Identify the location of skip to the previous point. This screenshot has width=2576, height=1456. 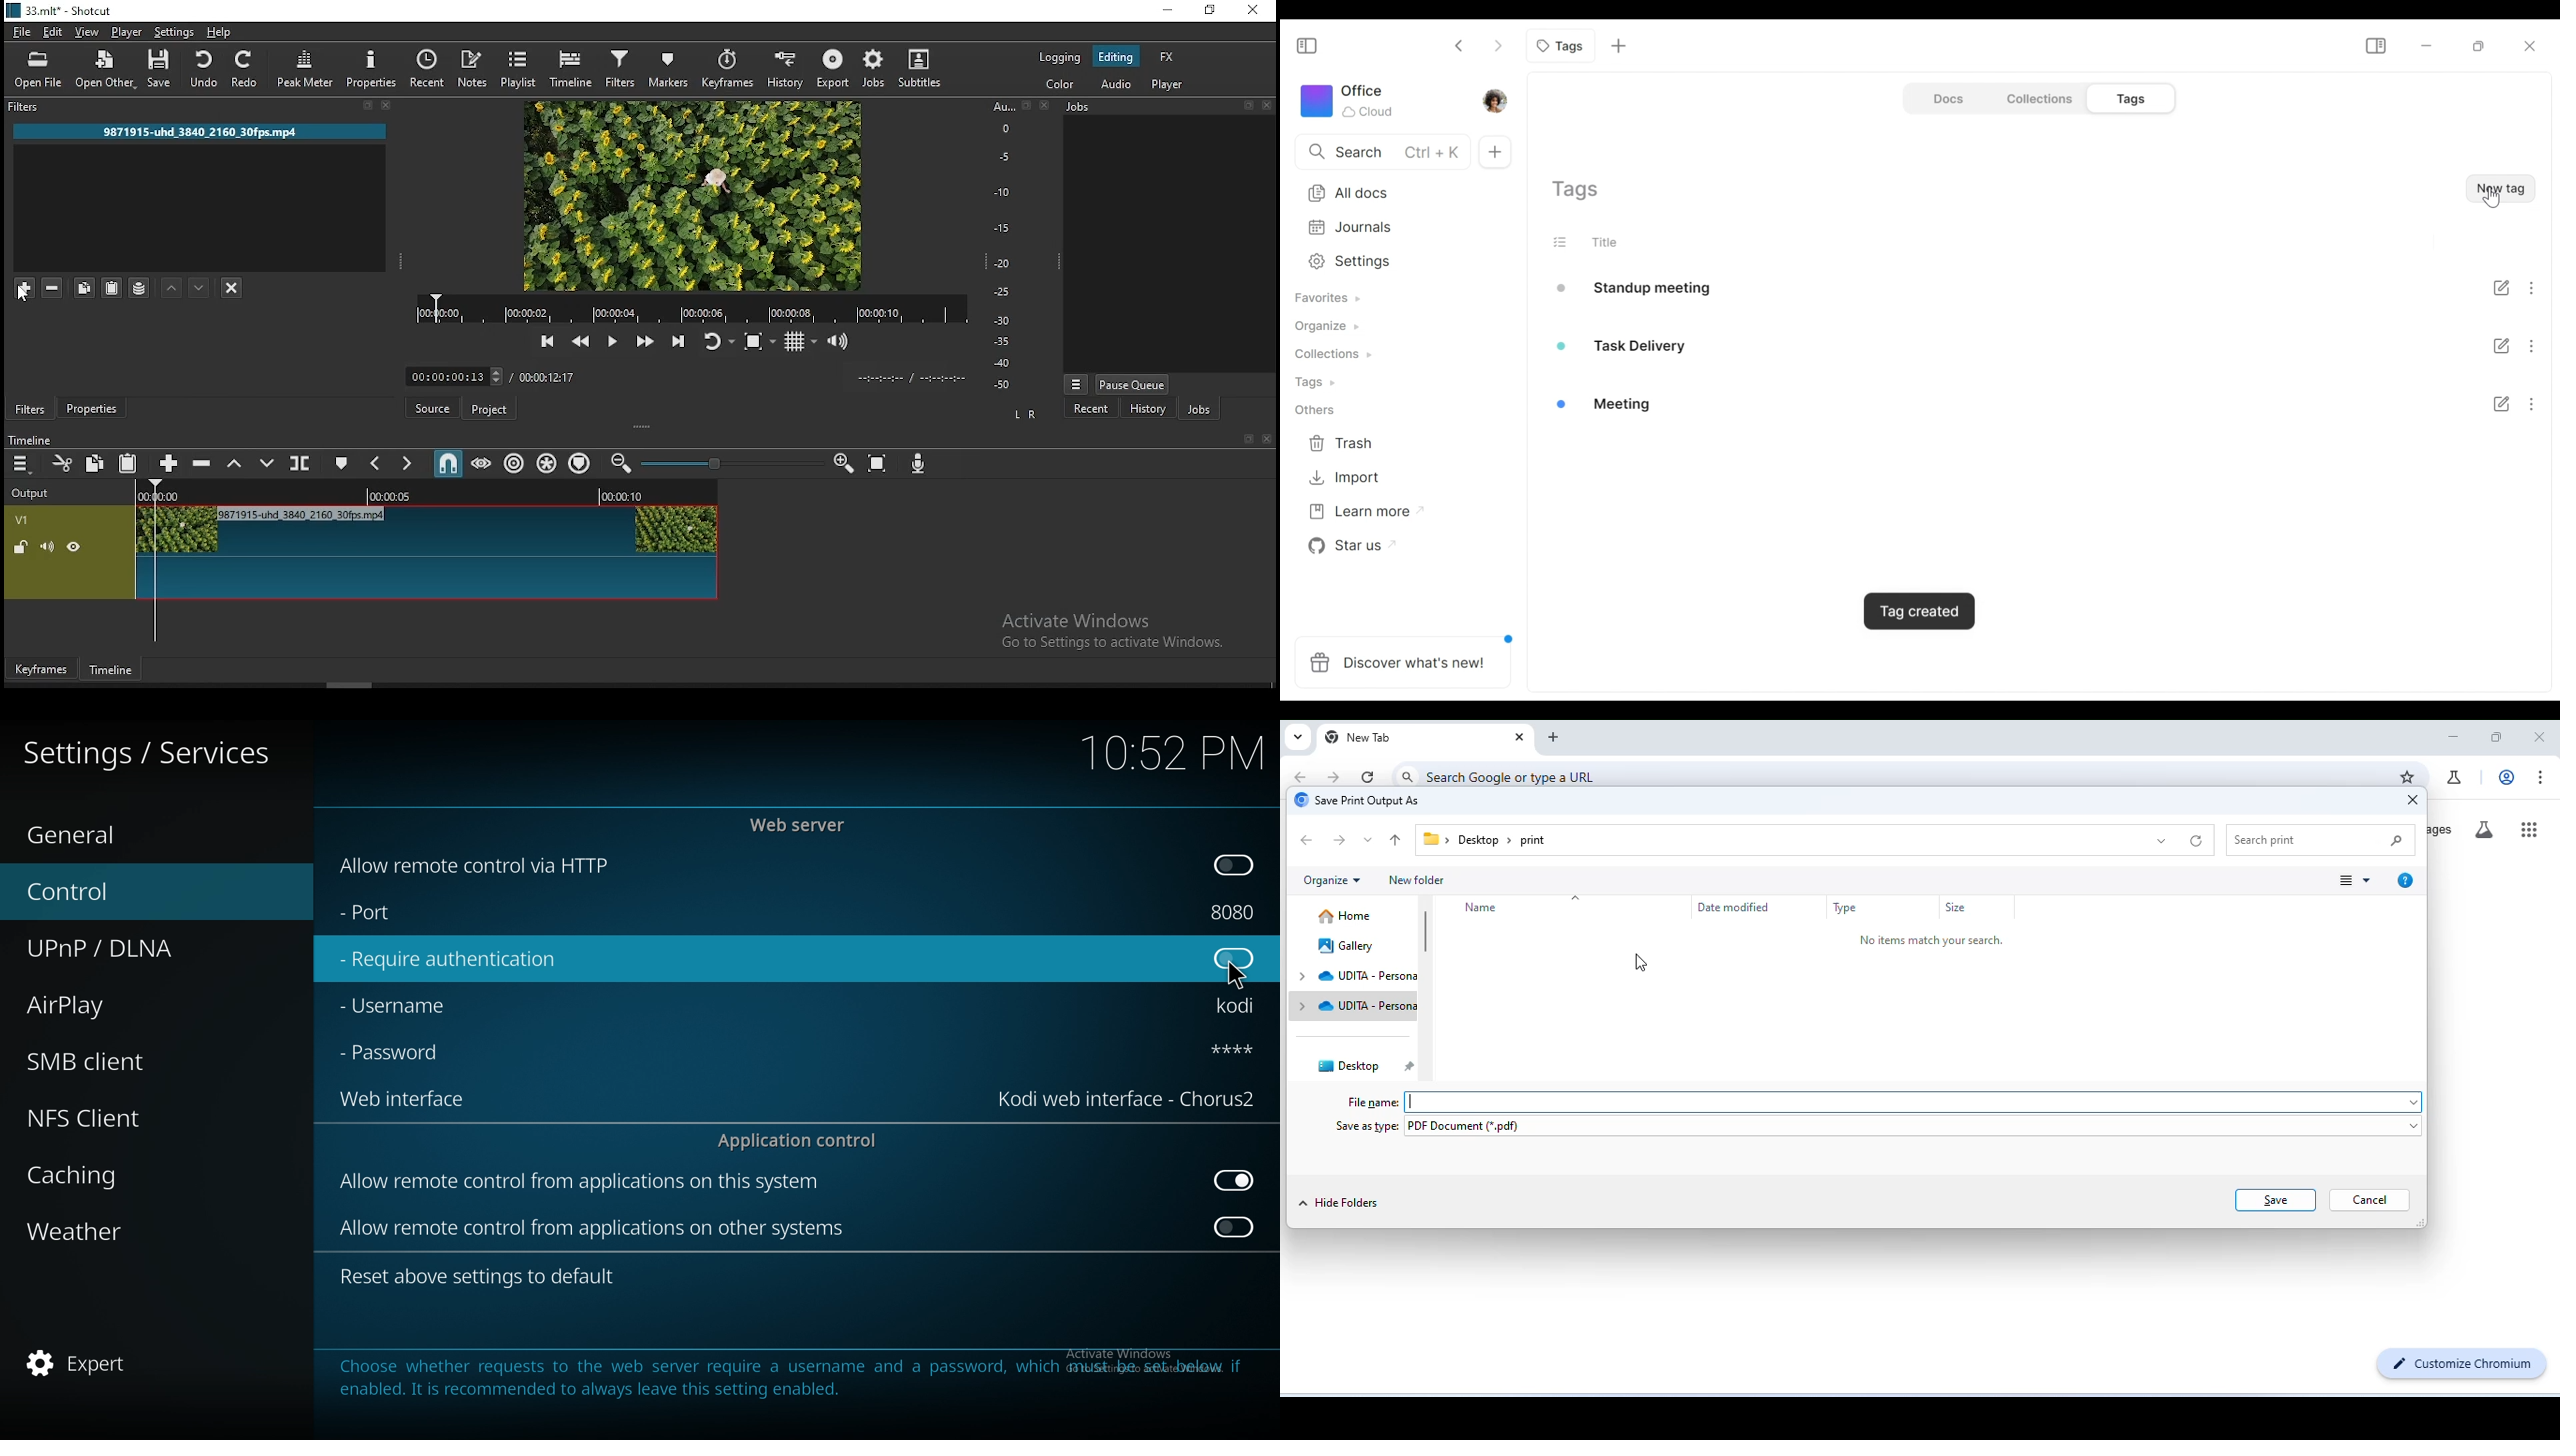
(547, 342).